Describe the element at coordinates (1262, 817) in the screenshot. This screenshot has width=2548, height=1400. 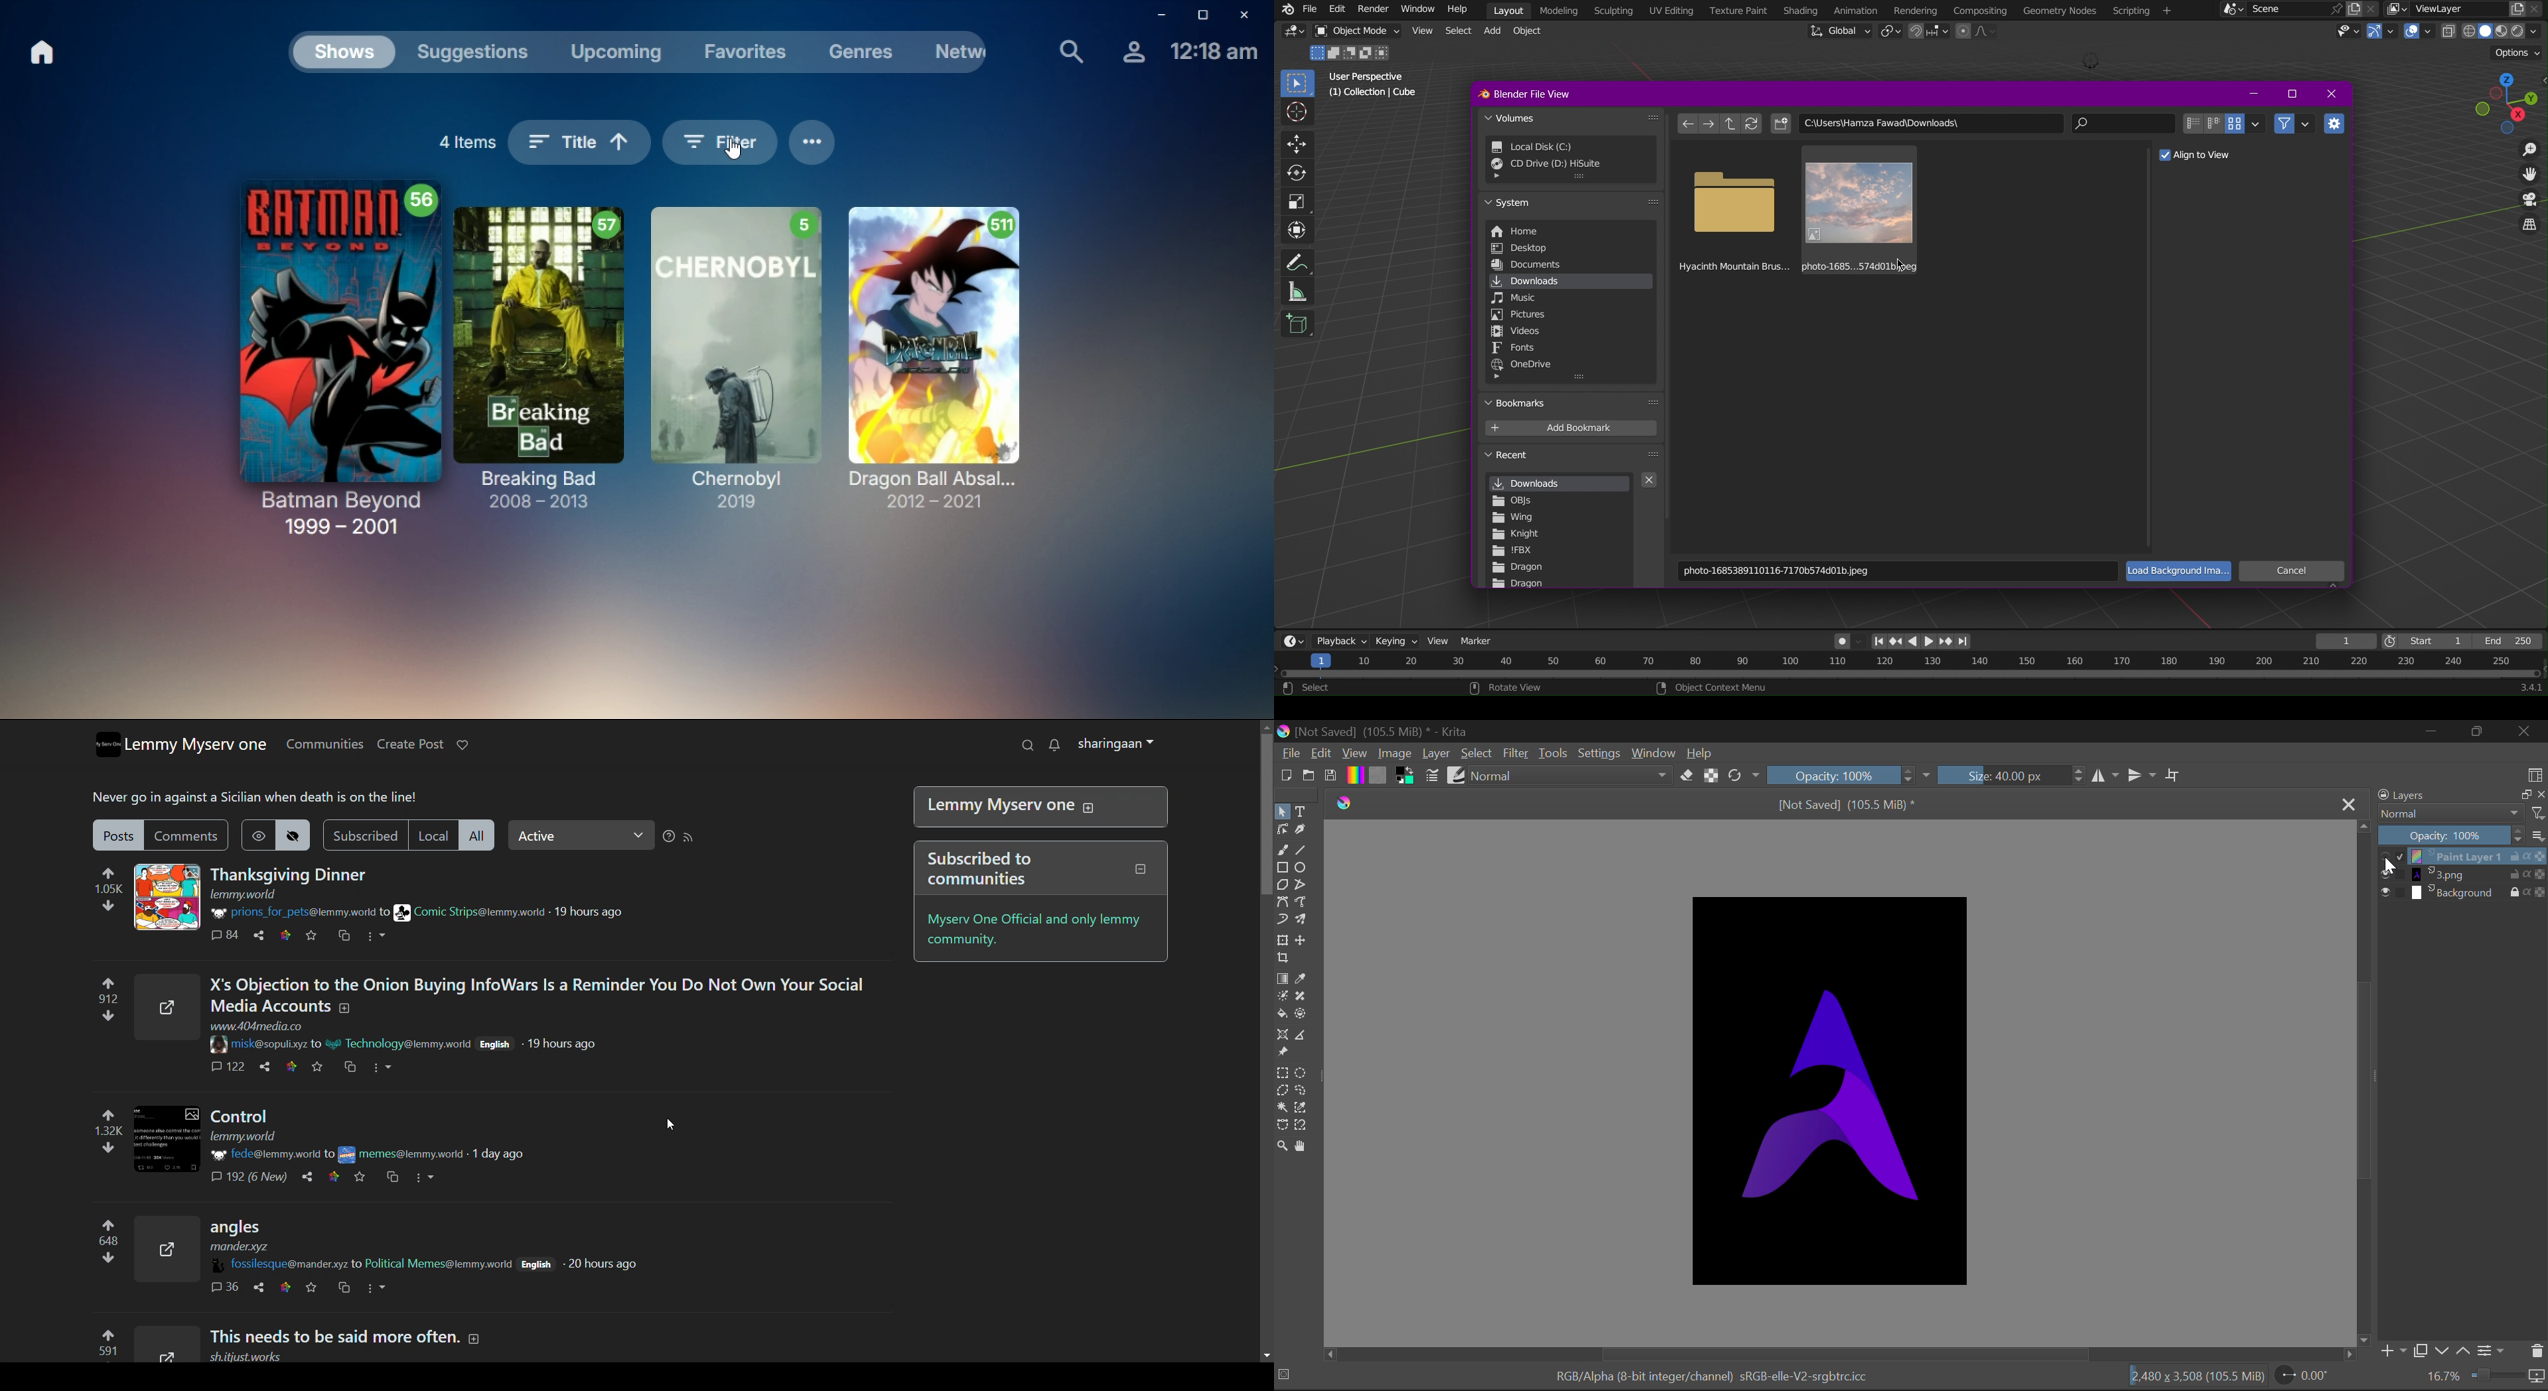
I see `Scroll bar` at that location.